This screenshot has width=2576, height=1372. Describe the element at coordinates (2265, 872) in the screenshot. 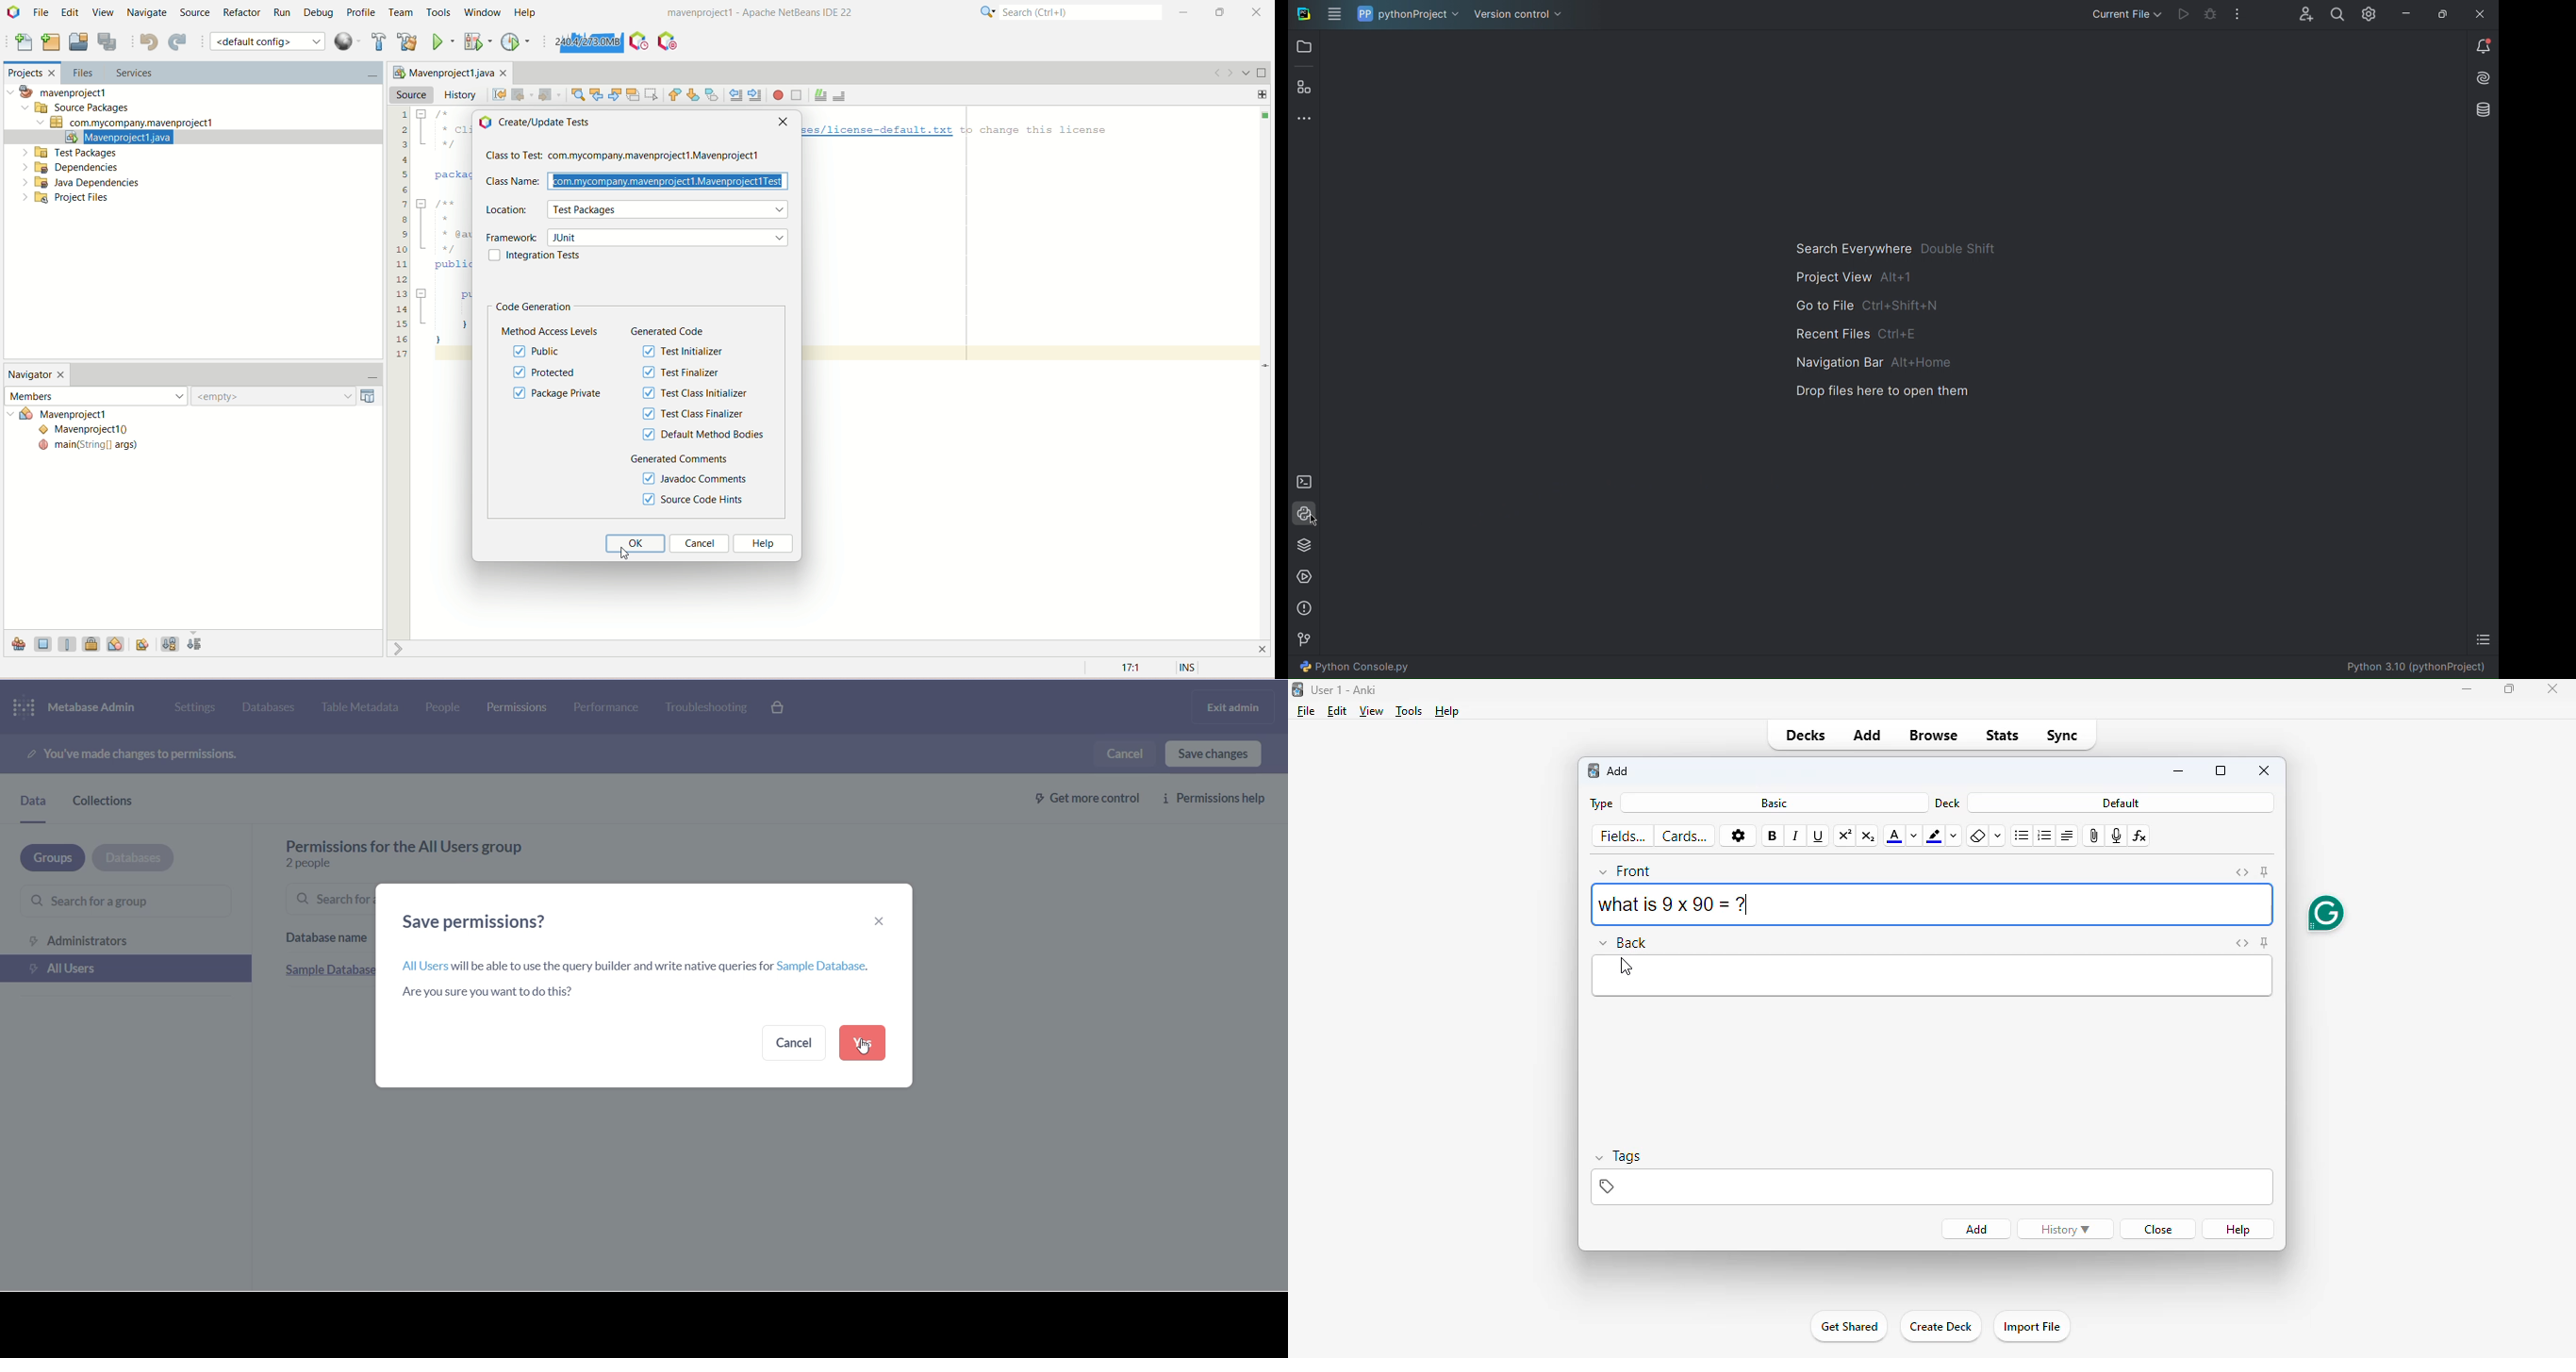

I see `toggle sticky` at that location.